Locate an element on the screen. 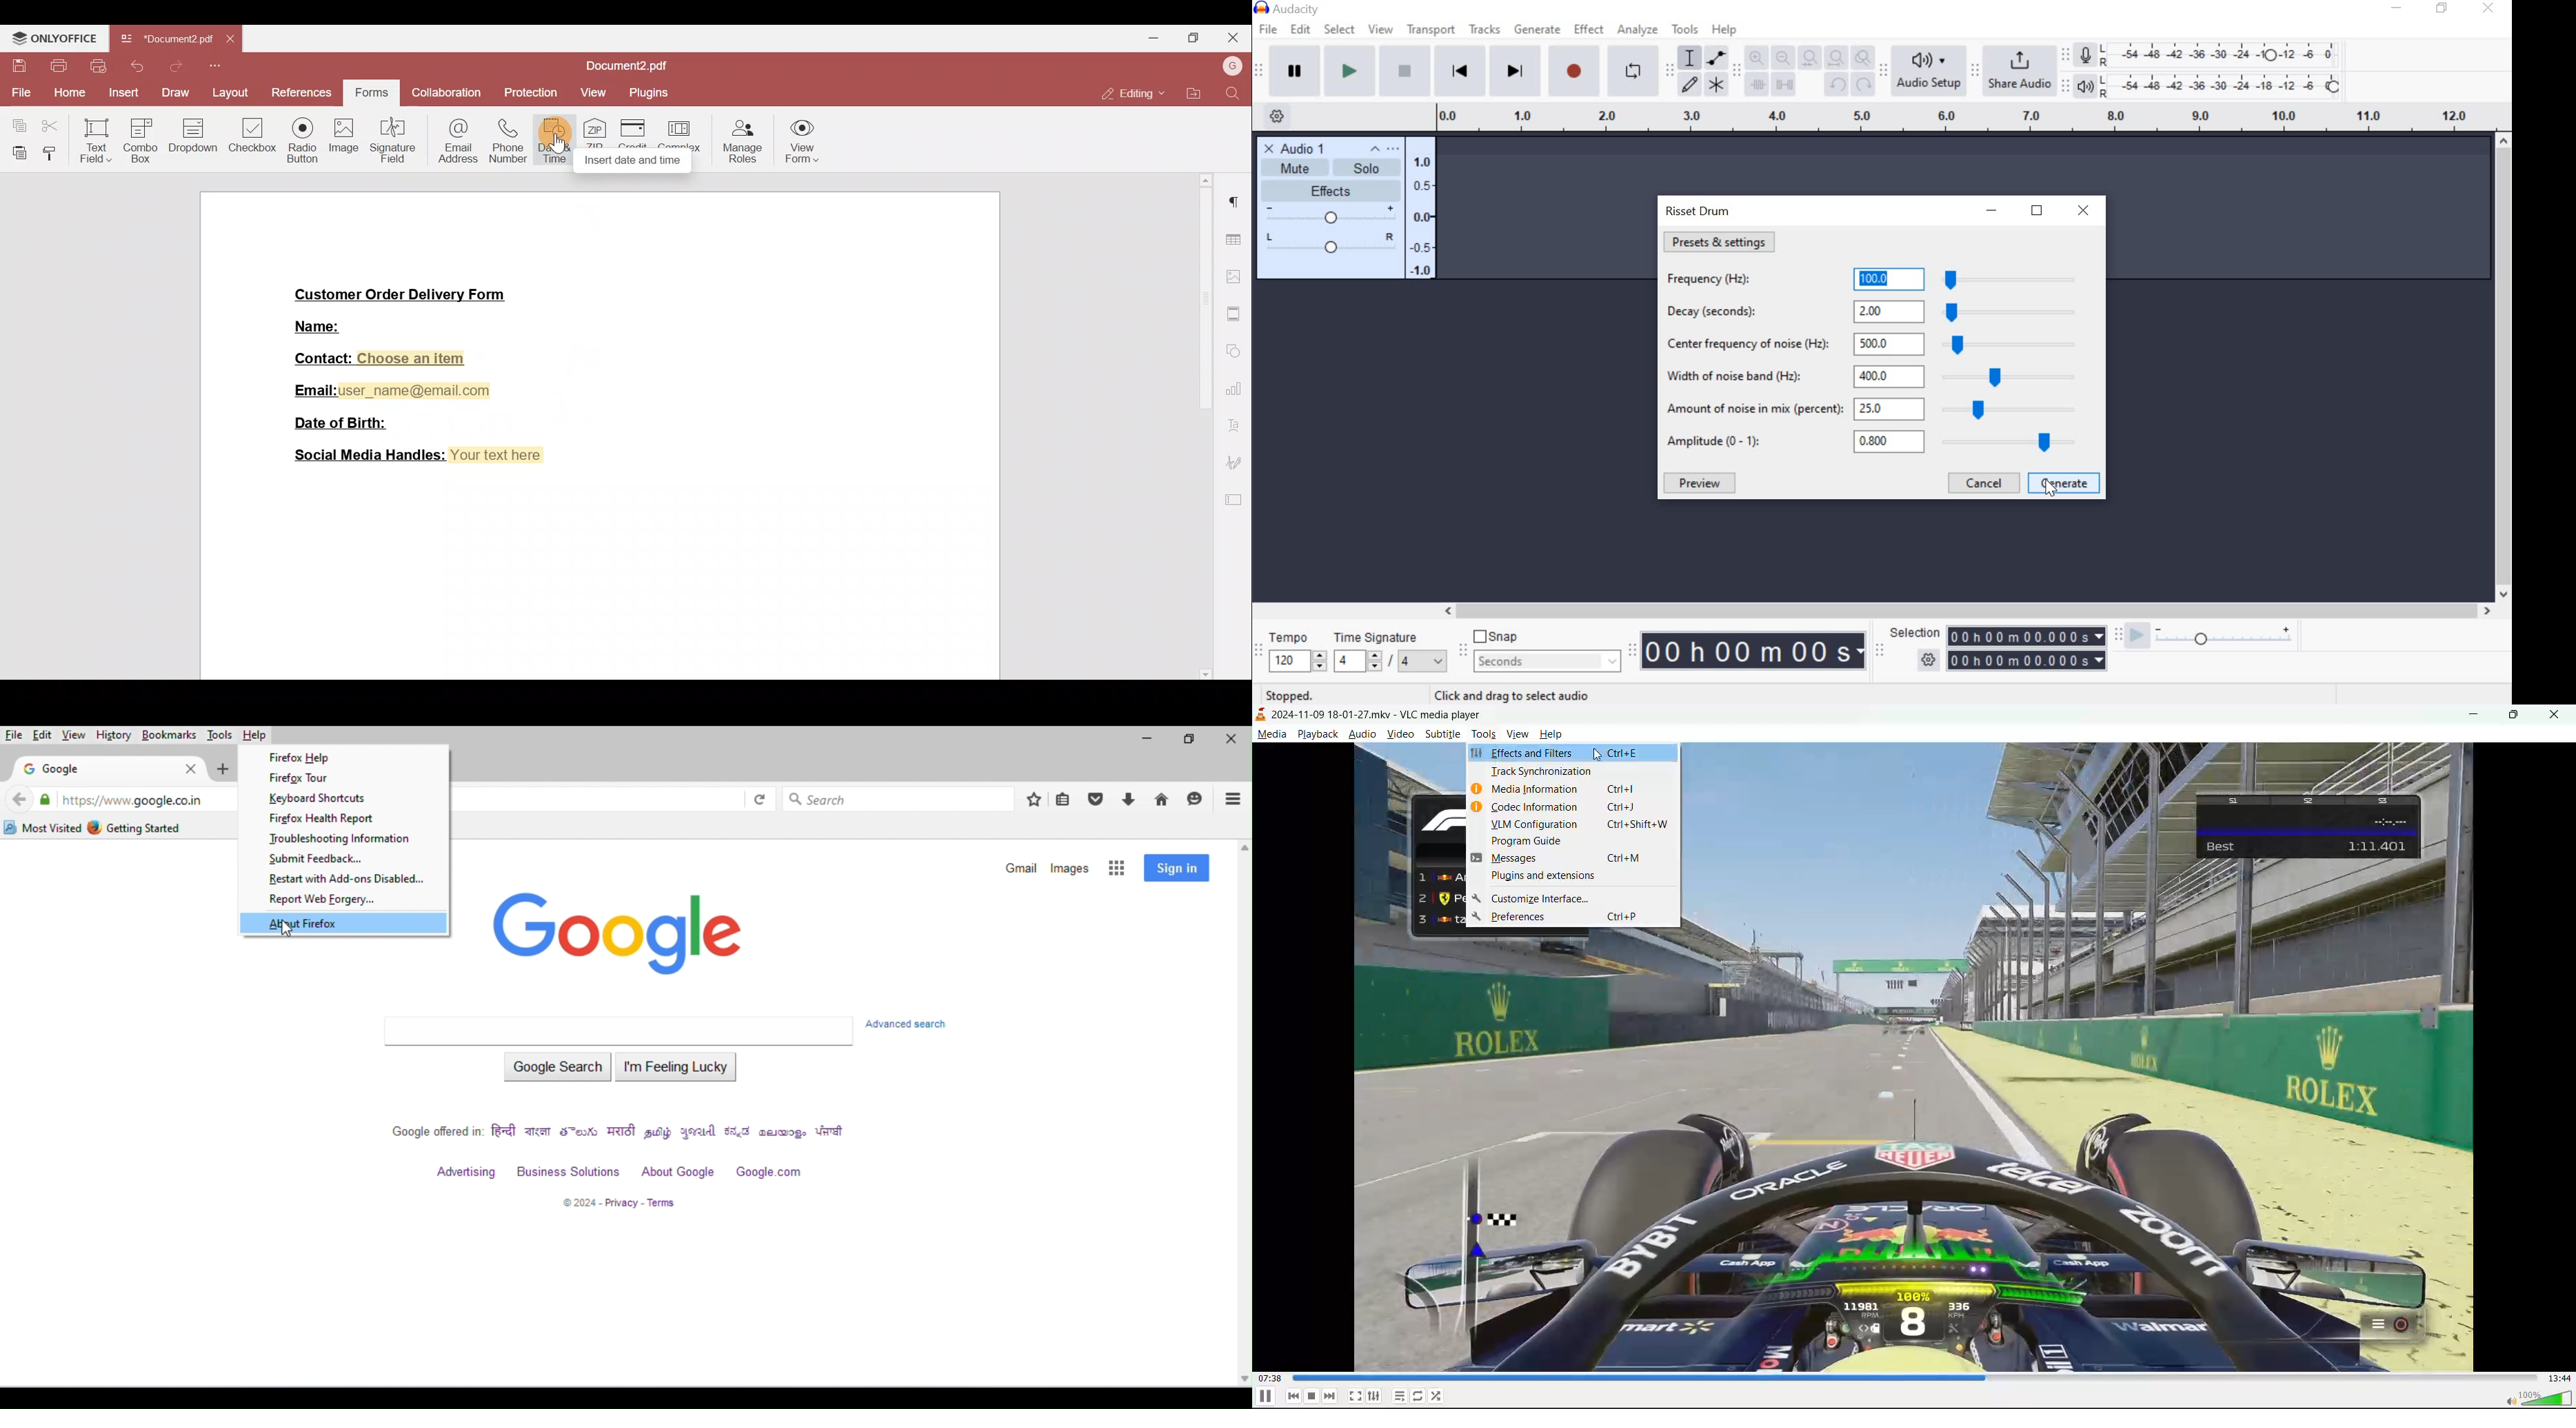 This screenshot has height=1428, width=2576. Click and drag to select audio is located at coordinates (1512, 695).